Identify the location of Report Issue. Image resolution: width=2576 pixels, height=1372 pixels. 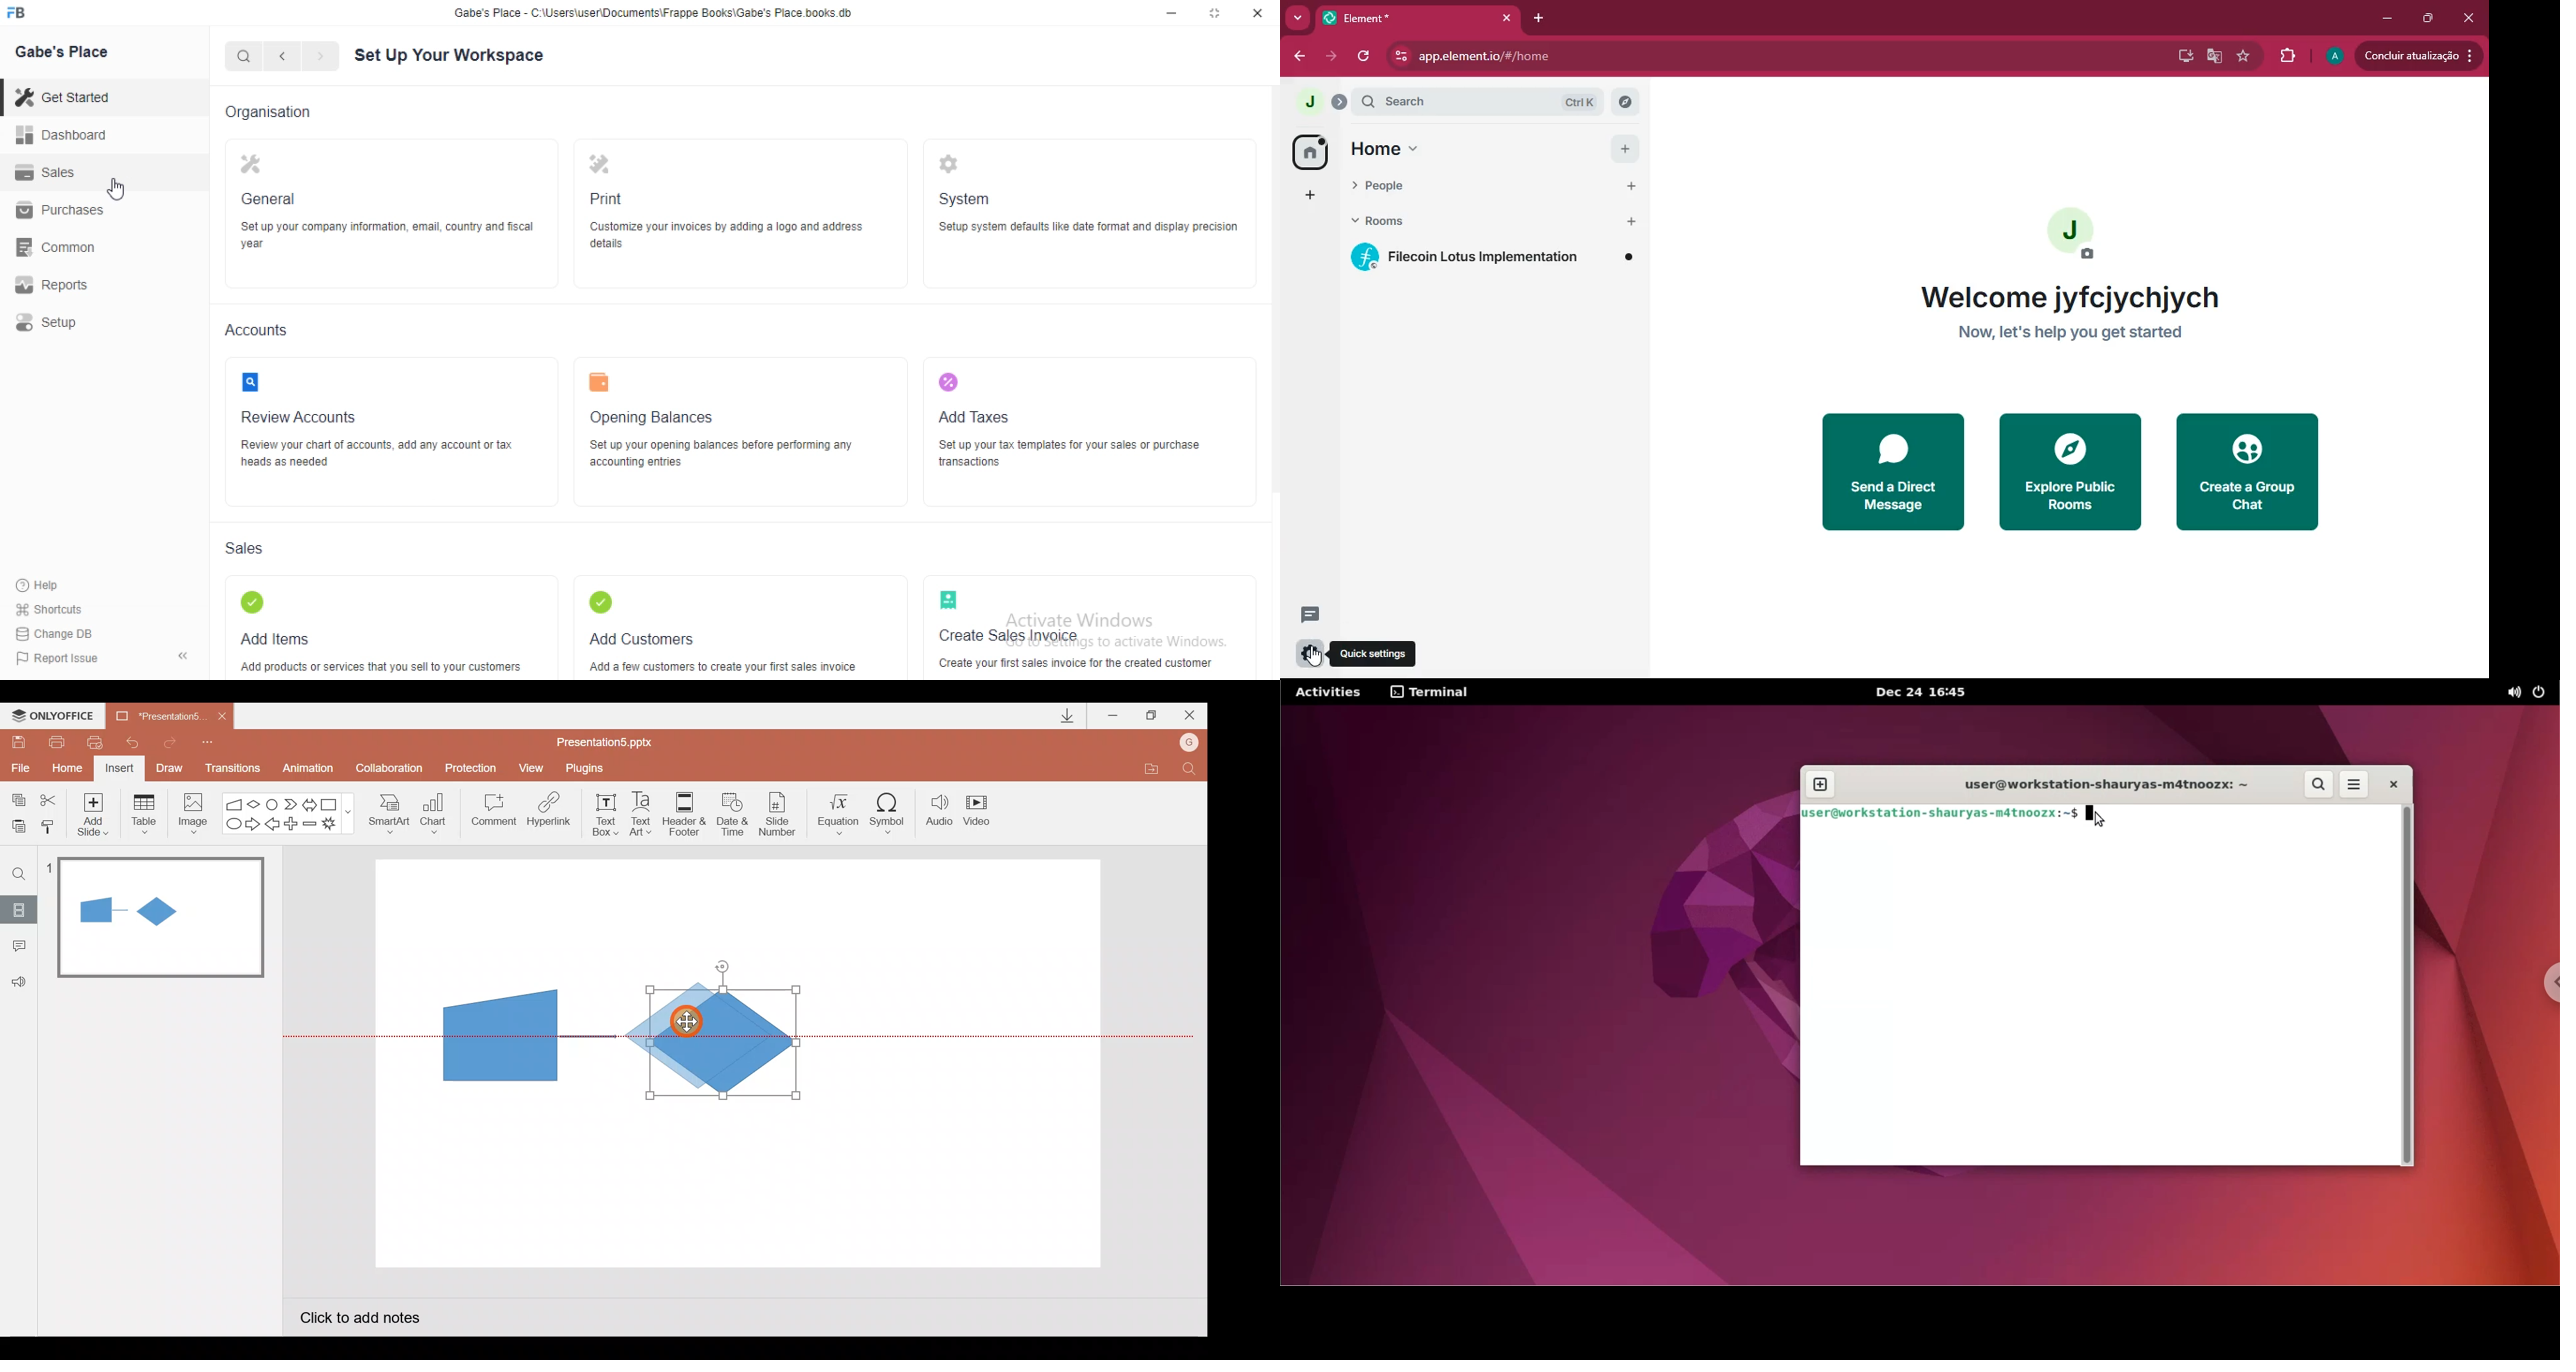
(61, 660).